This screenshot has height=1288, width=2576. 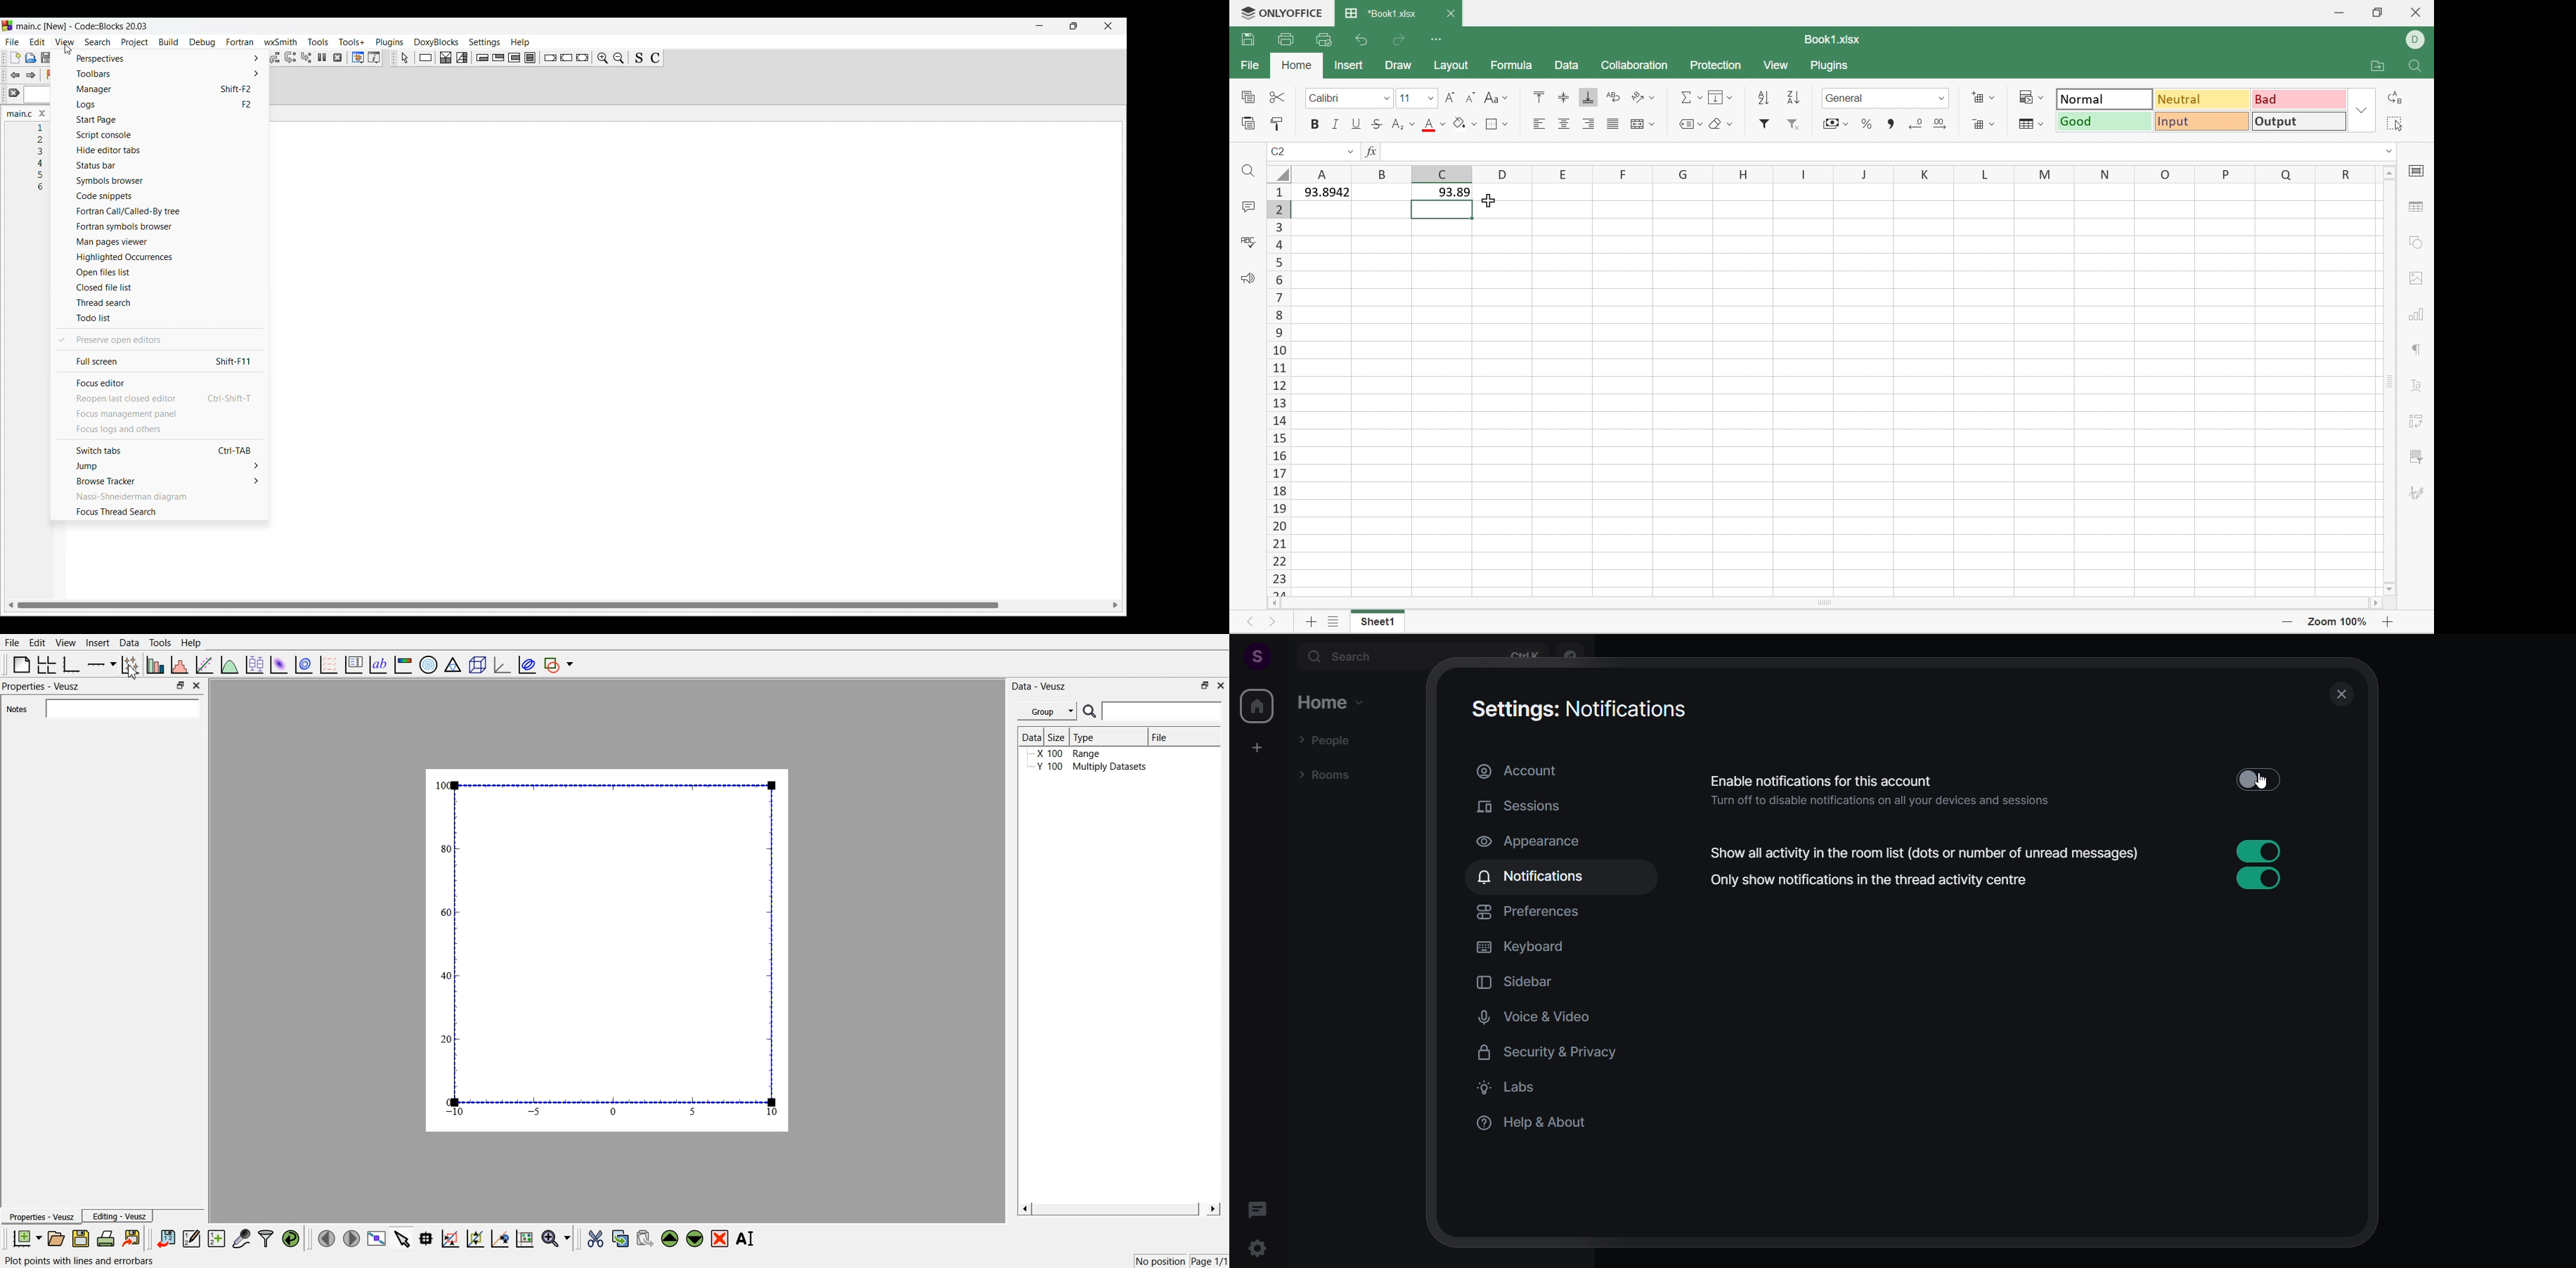 I want to click on Text Art settings, so click(x=2419, y=387).